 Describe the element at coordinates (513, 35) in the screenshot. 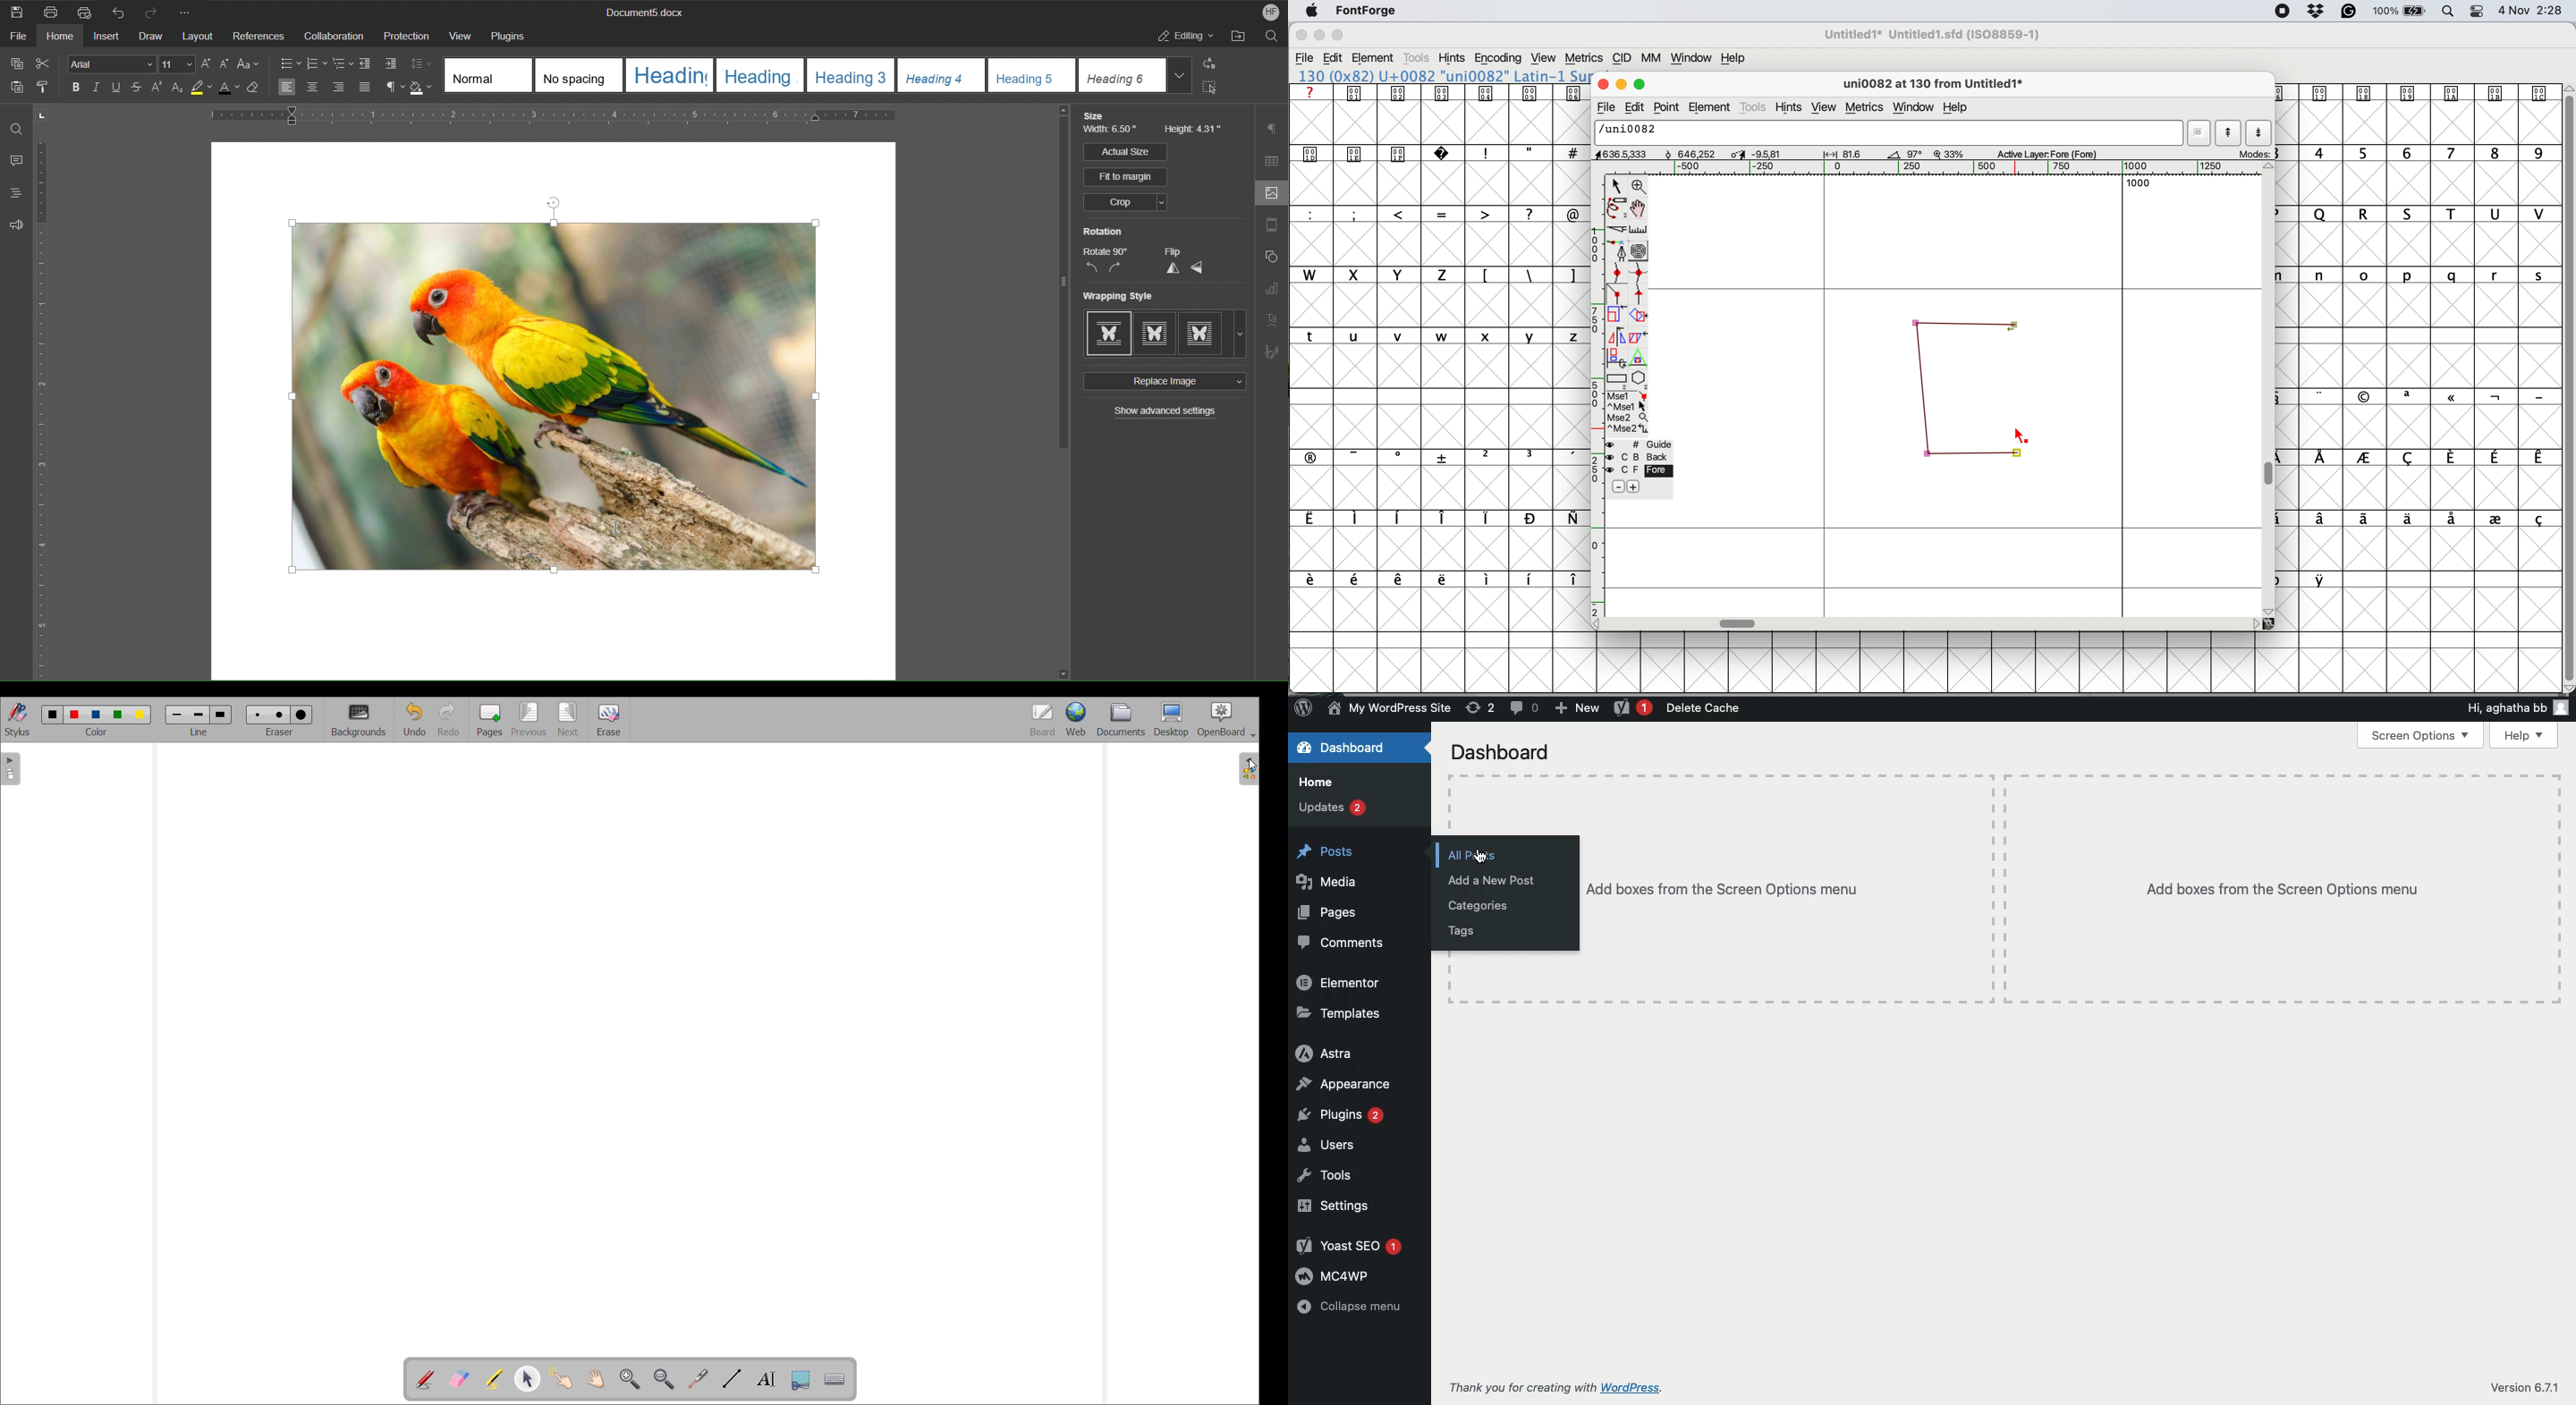

I see `Plugins` at that location.